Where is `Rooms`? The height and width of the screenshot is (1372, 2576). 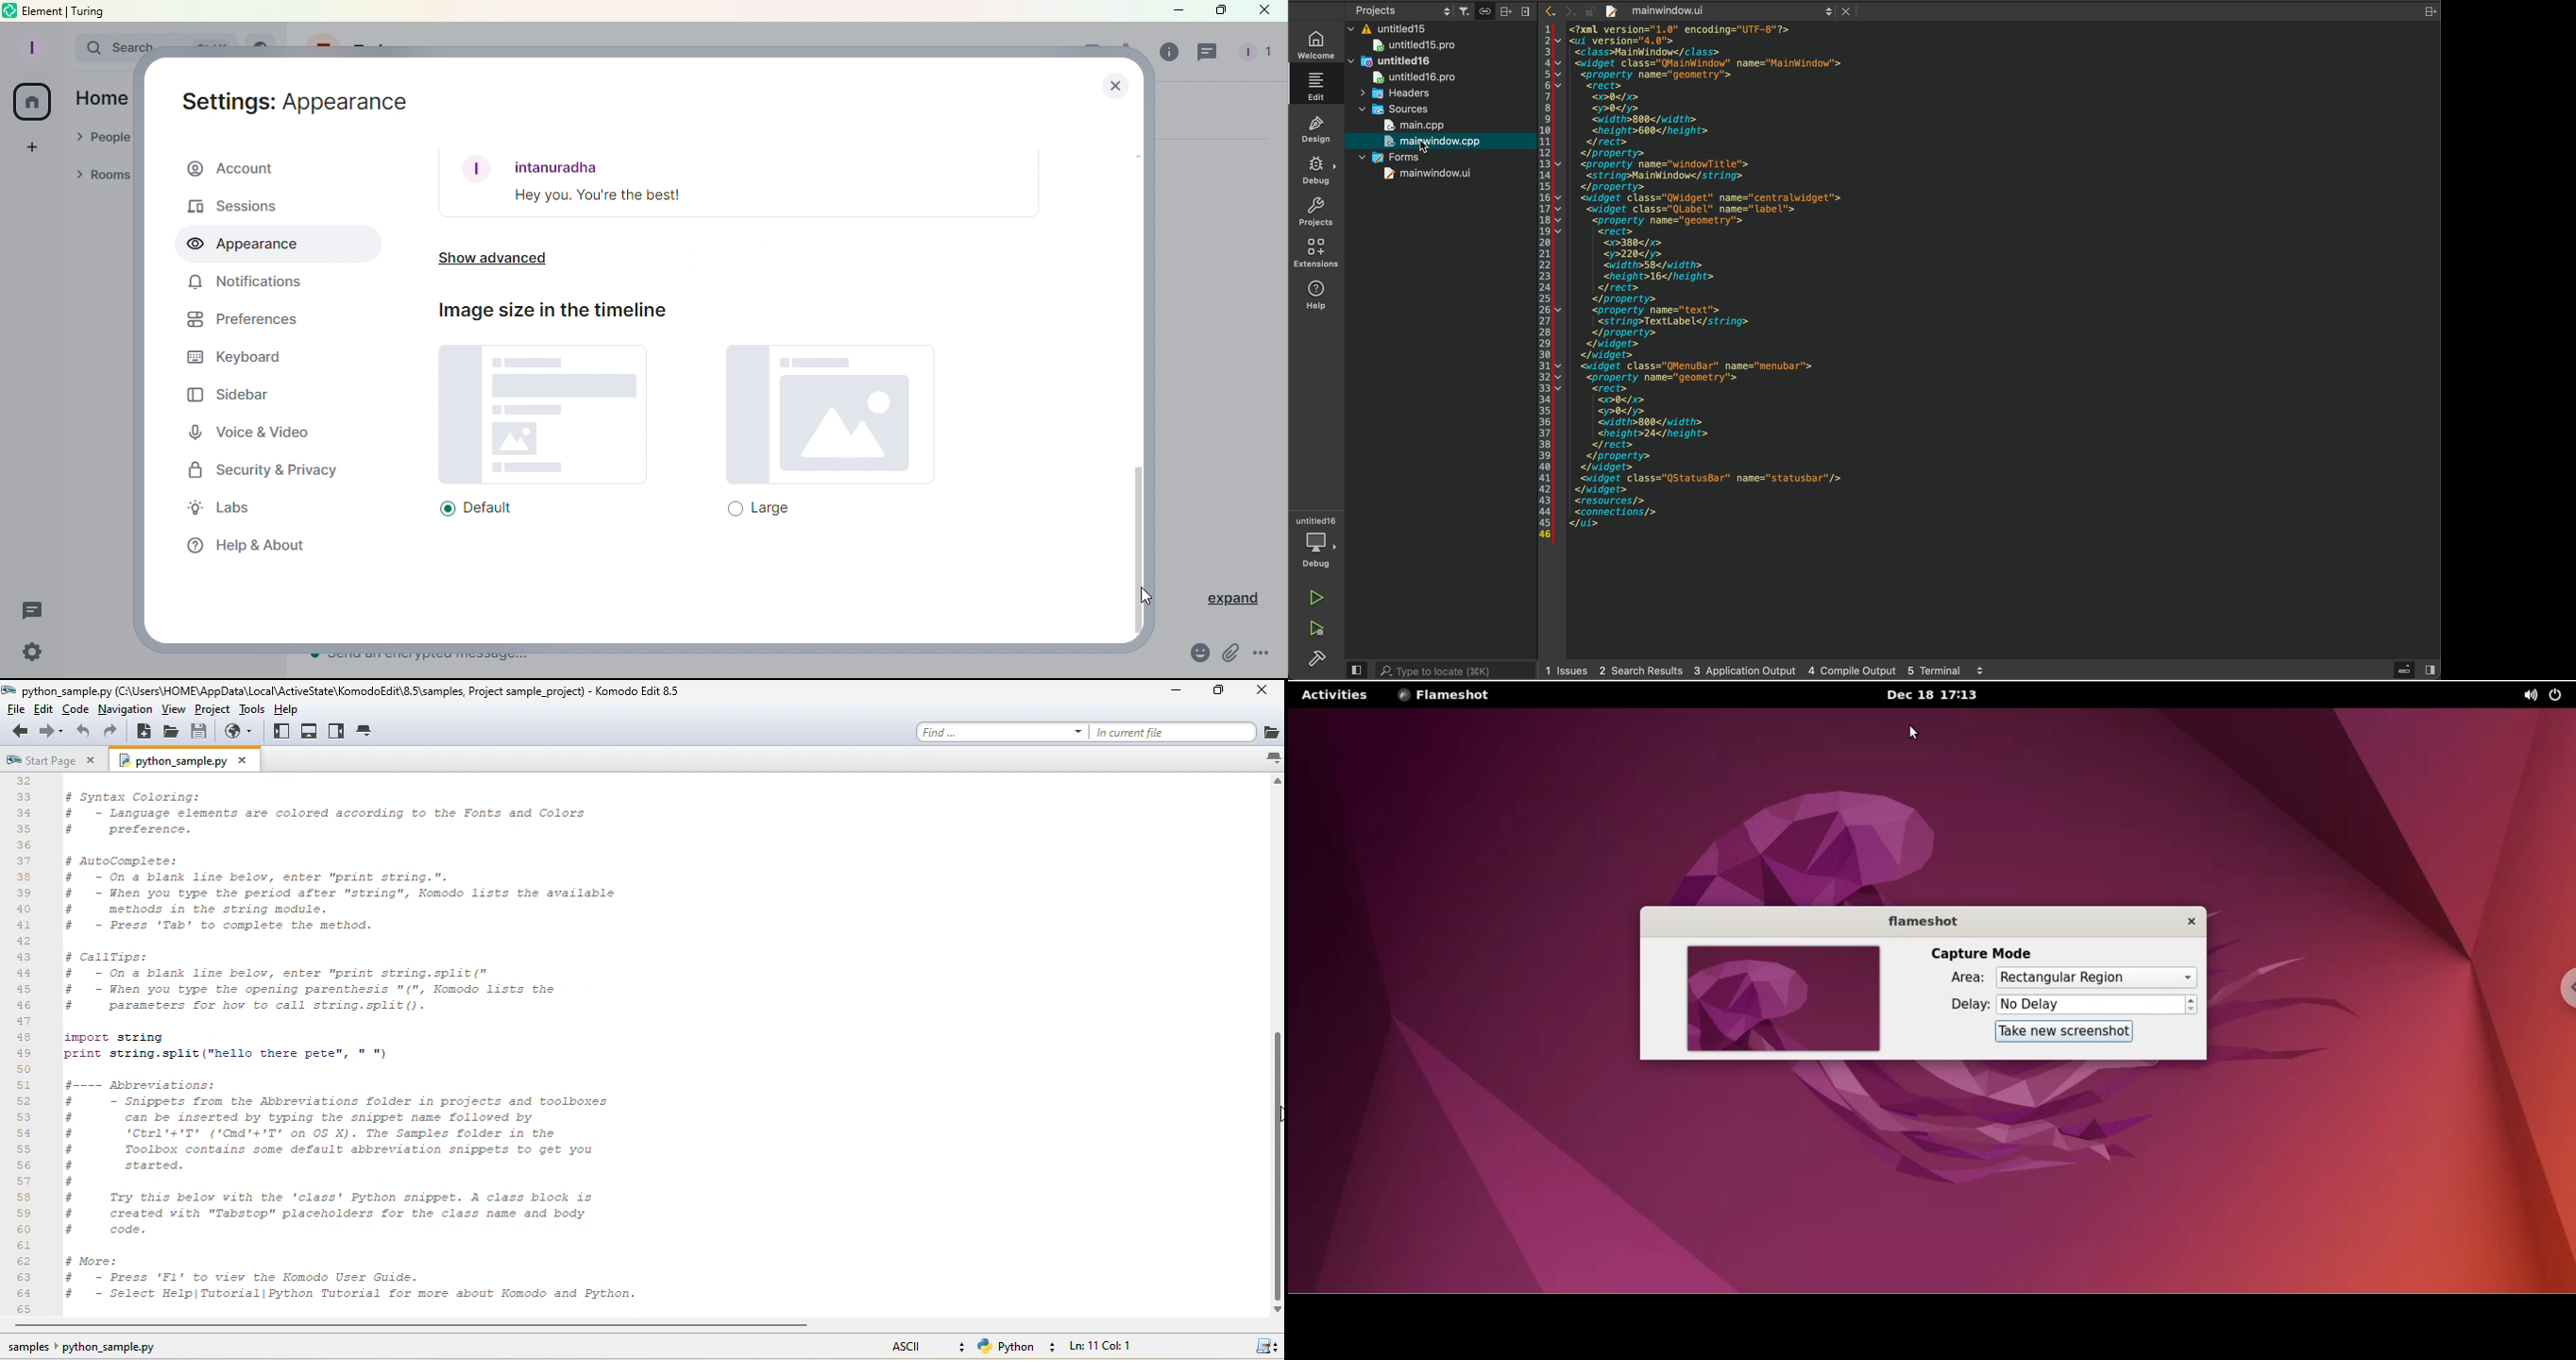 Rooms is located at coordinates (106, 177).